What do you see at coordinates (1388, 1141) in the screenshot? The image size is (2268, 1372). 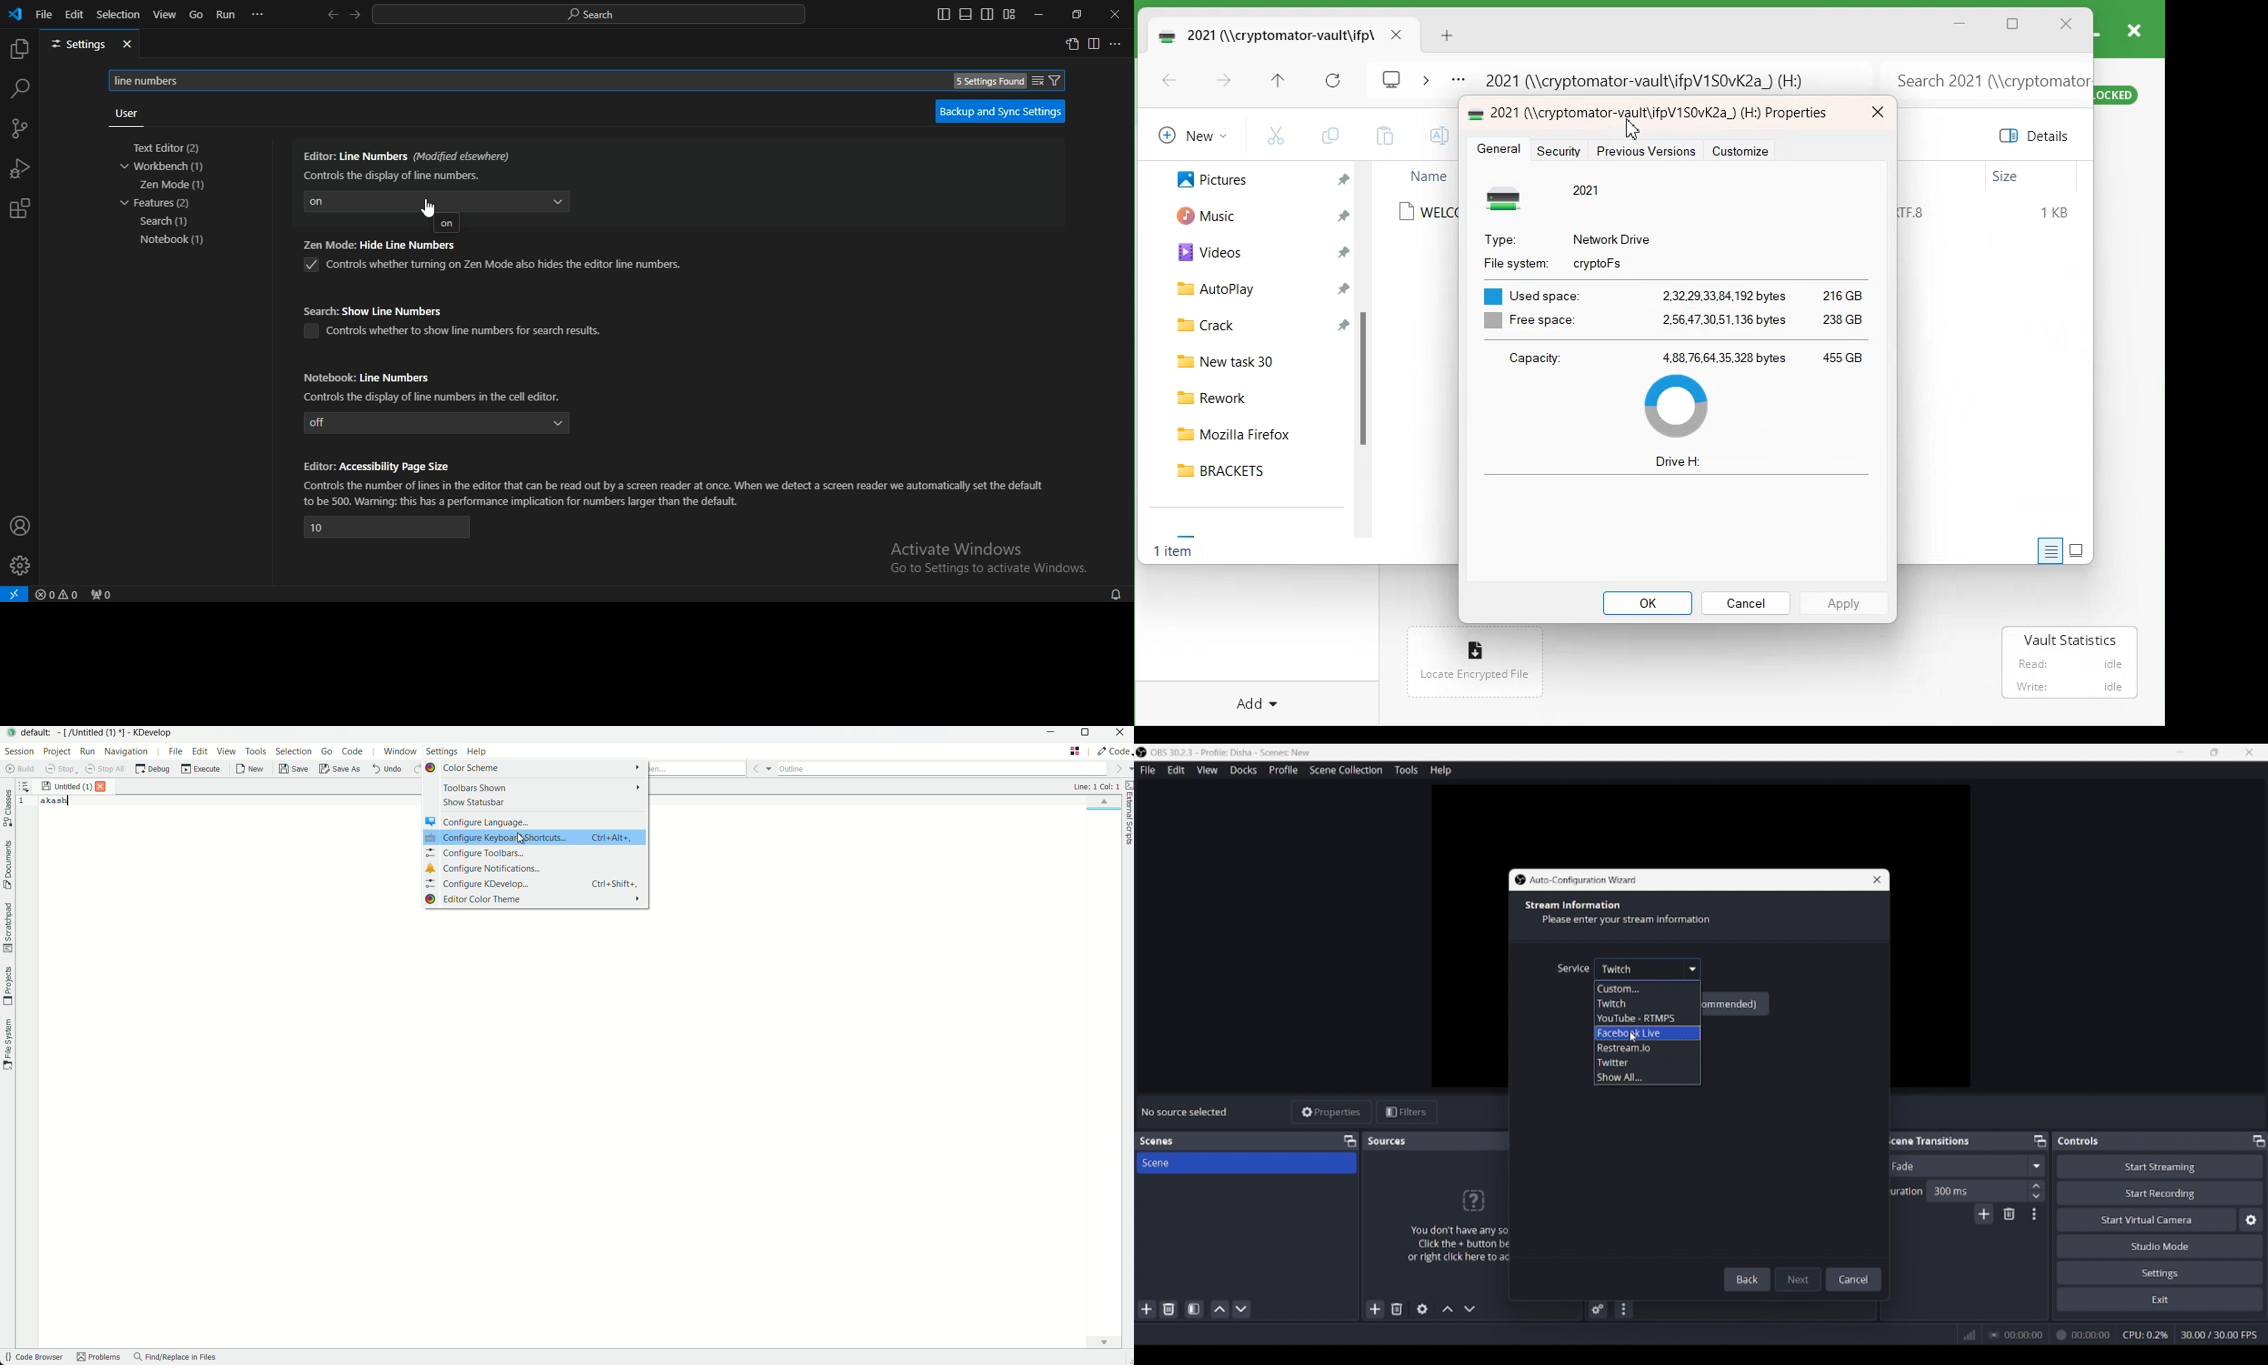 I see `Panel title` at bounding box center [1388, 1141].